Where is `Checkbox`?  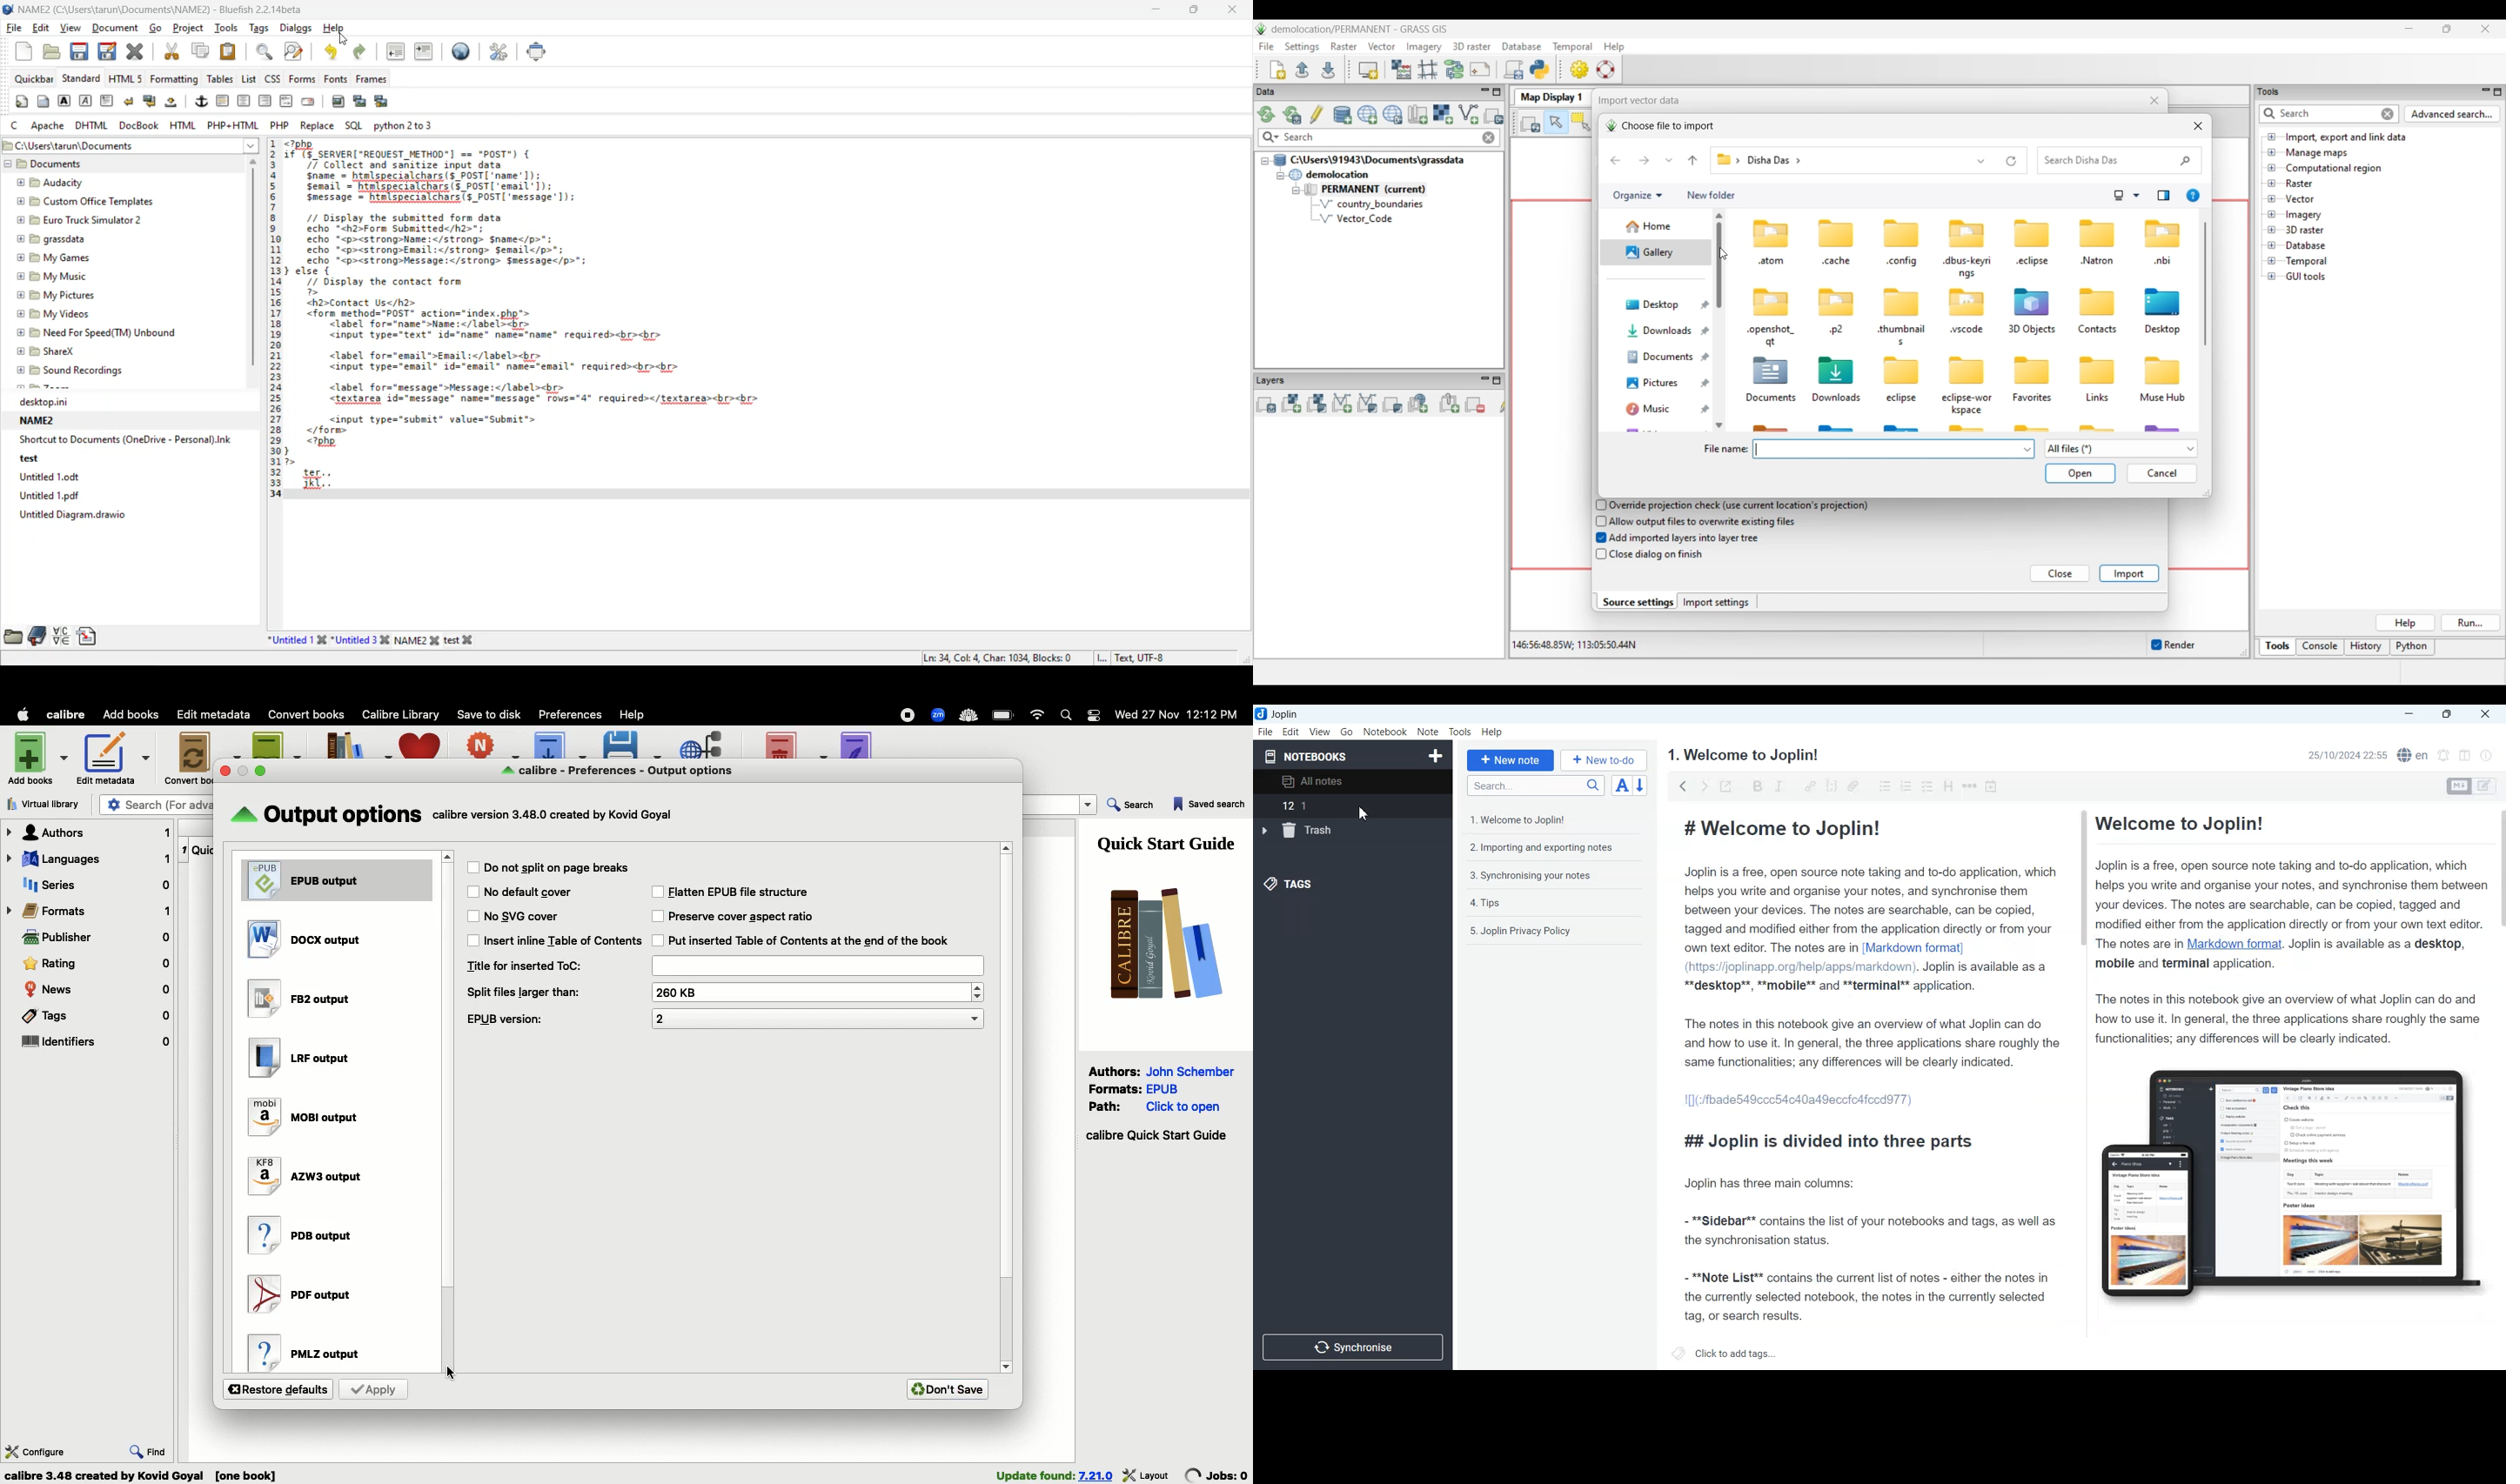 Checkbox is located at coordinates (657, 941).